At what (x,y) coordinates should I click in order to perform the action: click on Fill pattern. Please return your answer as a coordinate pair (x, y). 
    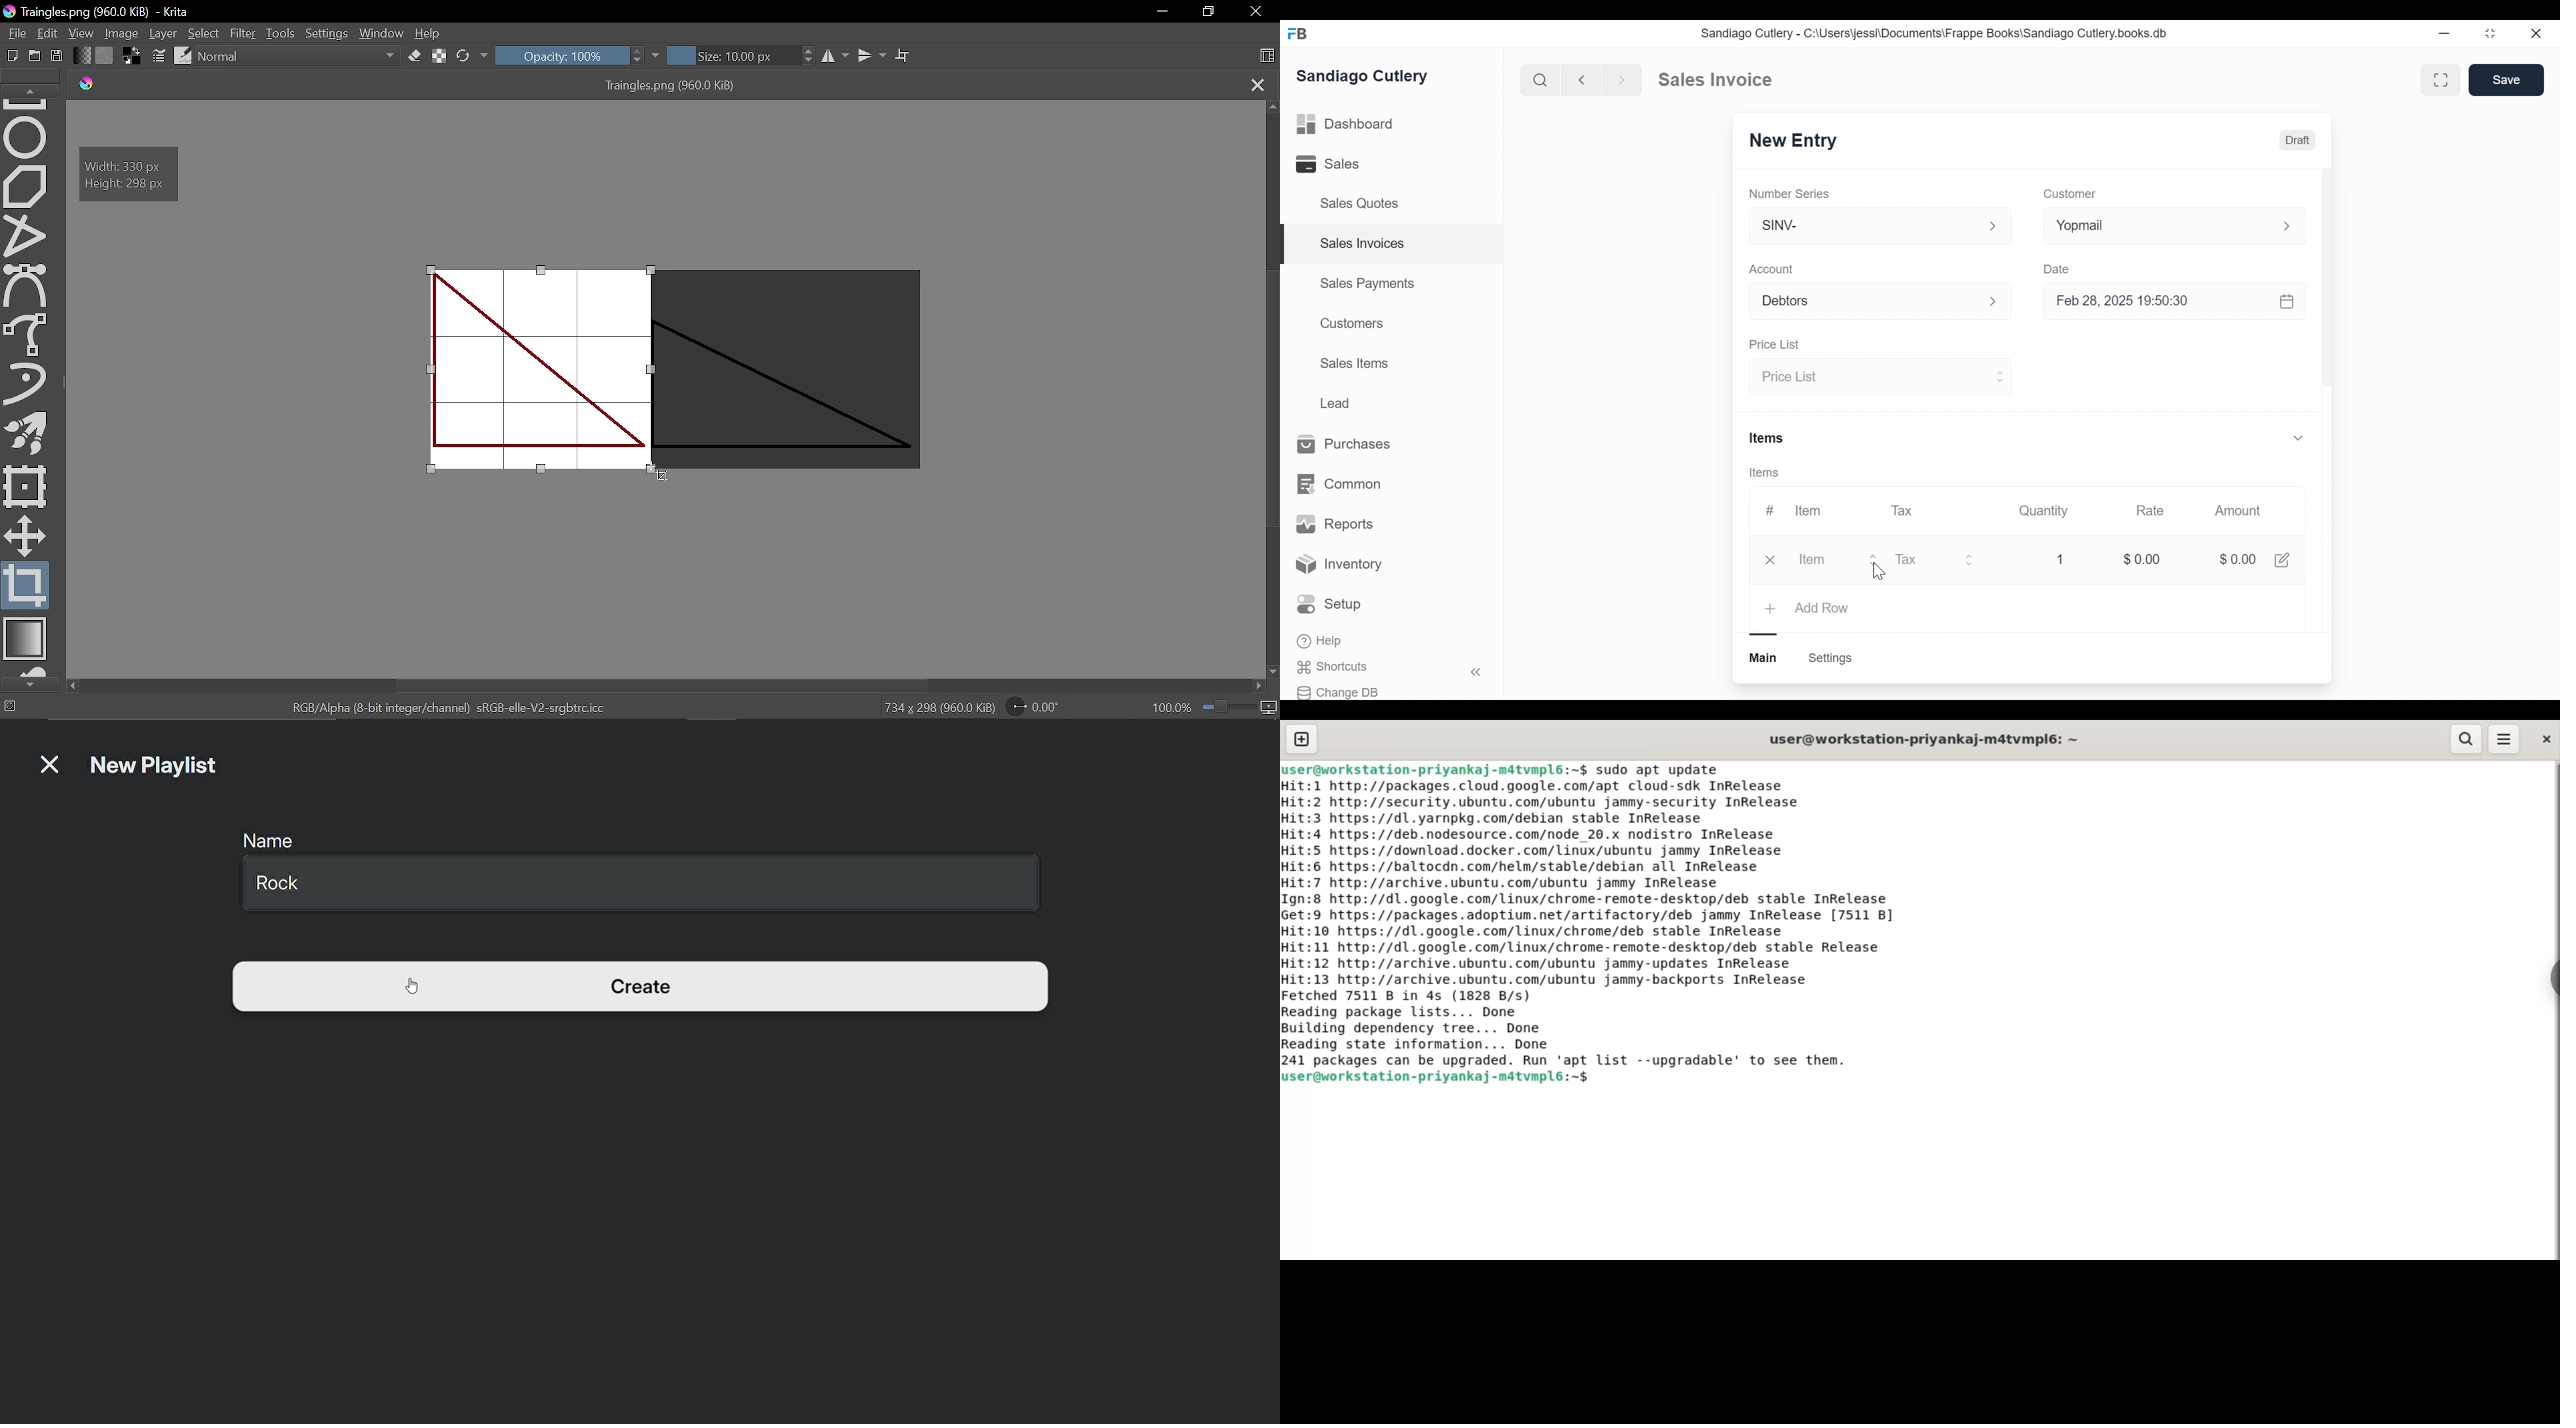
    Looking at the image, I should click on (105, 56).